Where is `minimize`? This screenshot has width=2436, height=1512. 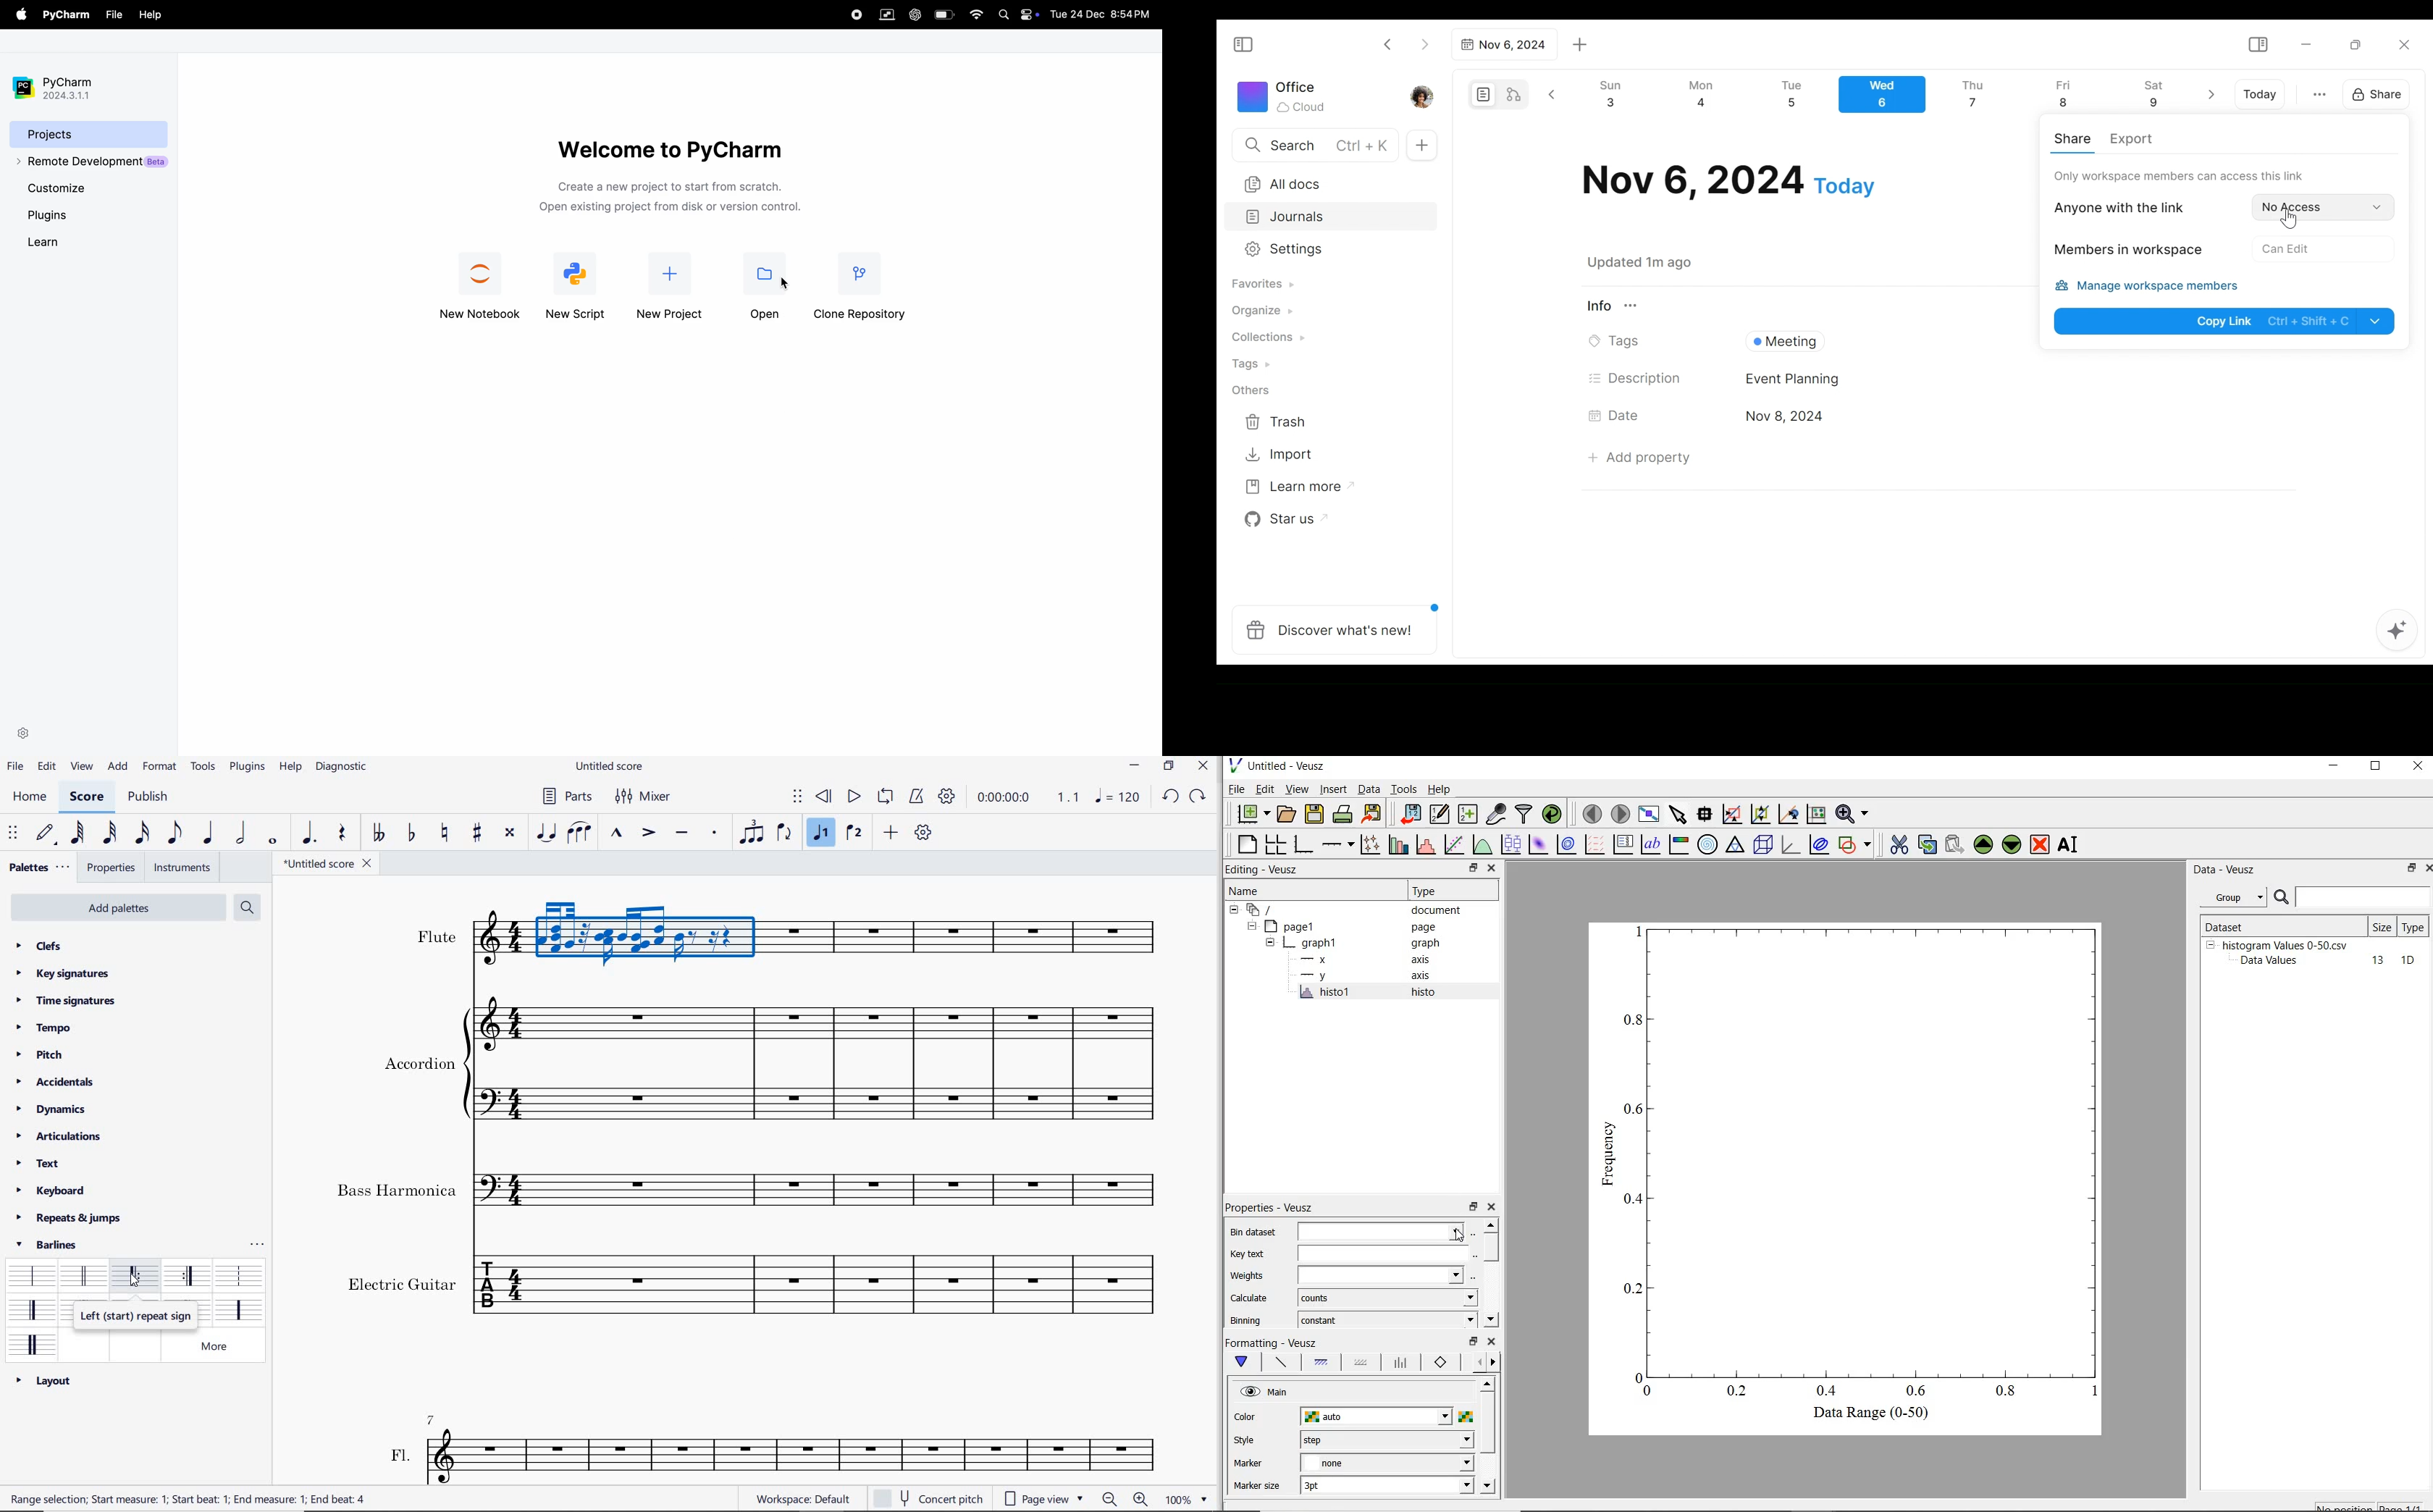 minimize is located at coordinates (2335, 768).